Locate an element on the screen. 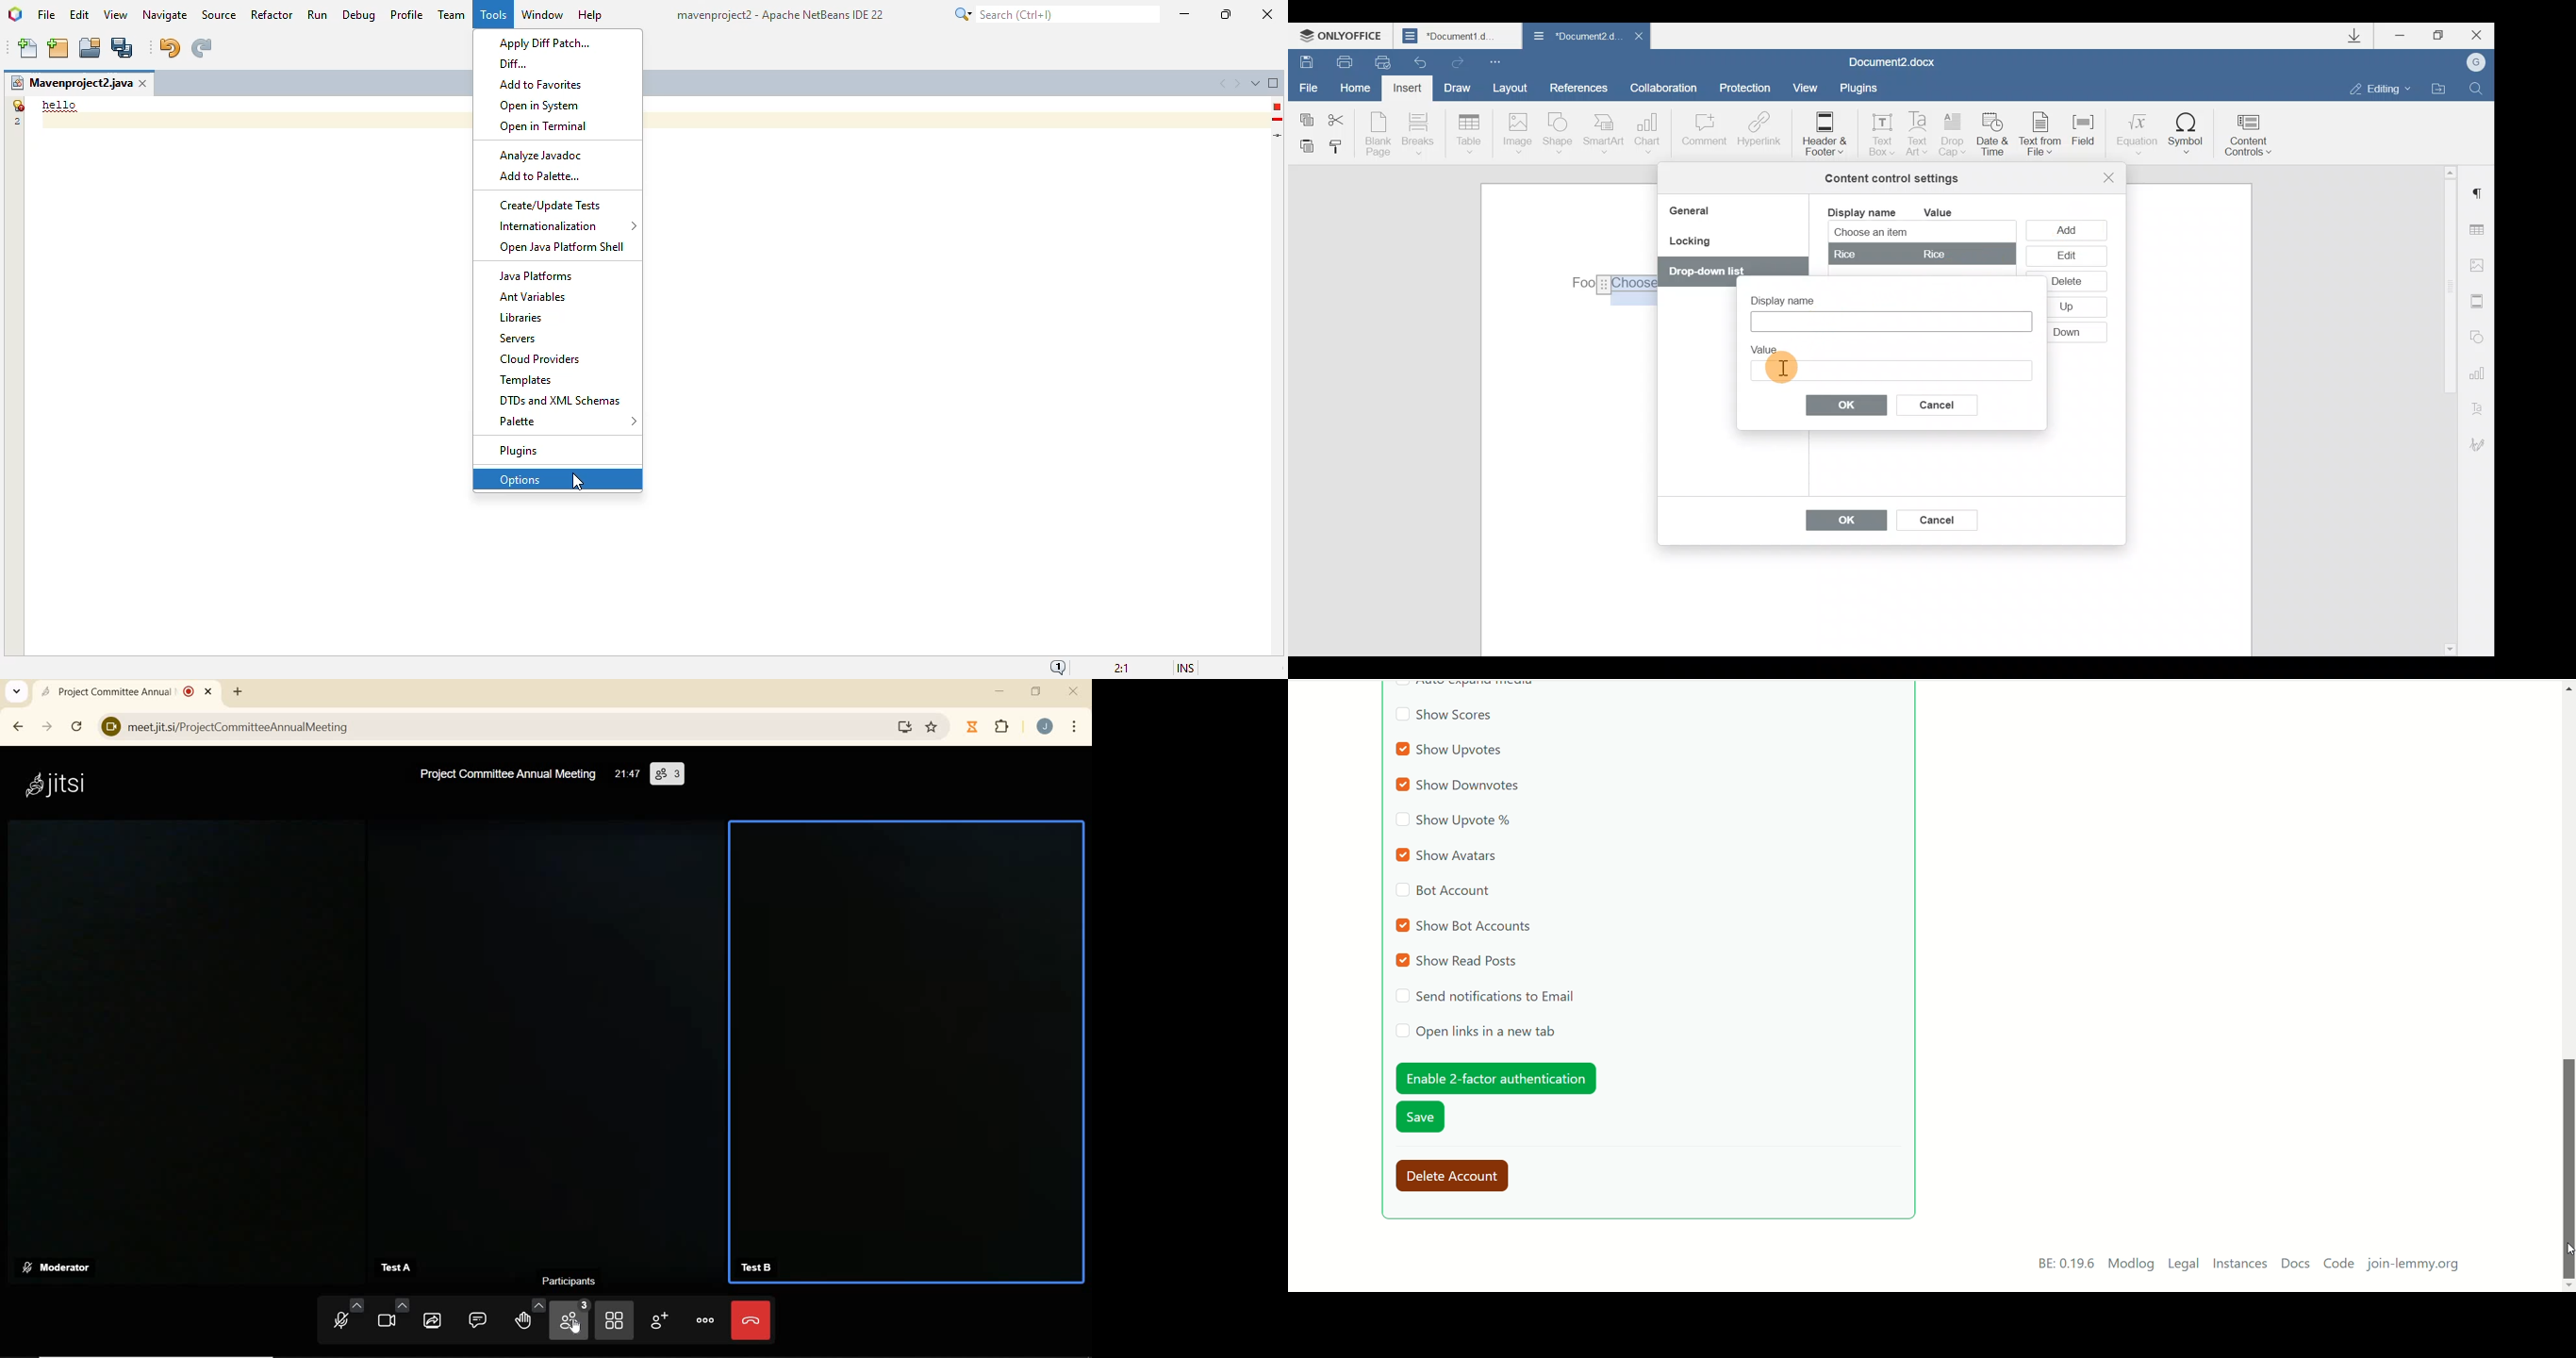 This screenshot has height=1372, width=2576. demo text is located at coordinates (60, 105).